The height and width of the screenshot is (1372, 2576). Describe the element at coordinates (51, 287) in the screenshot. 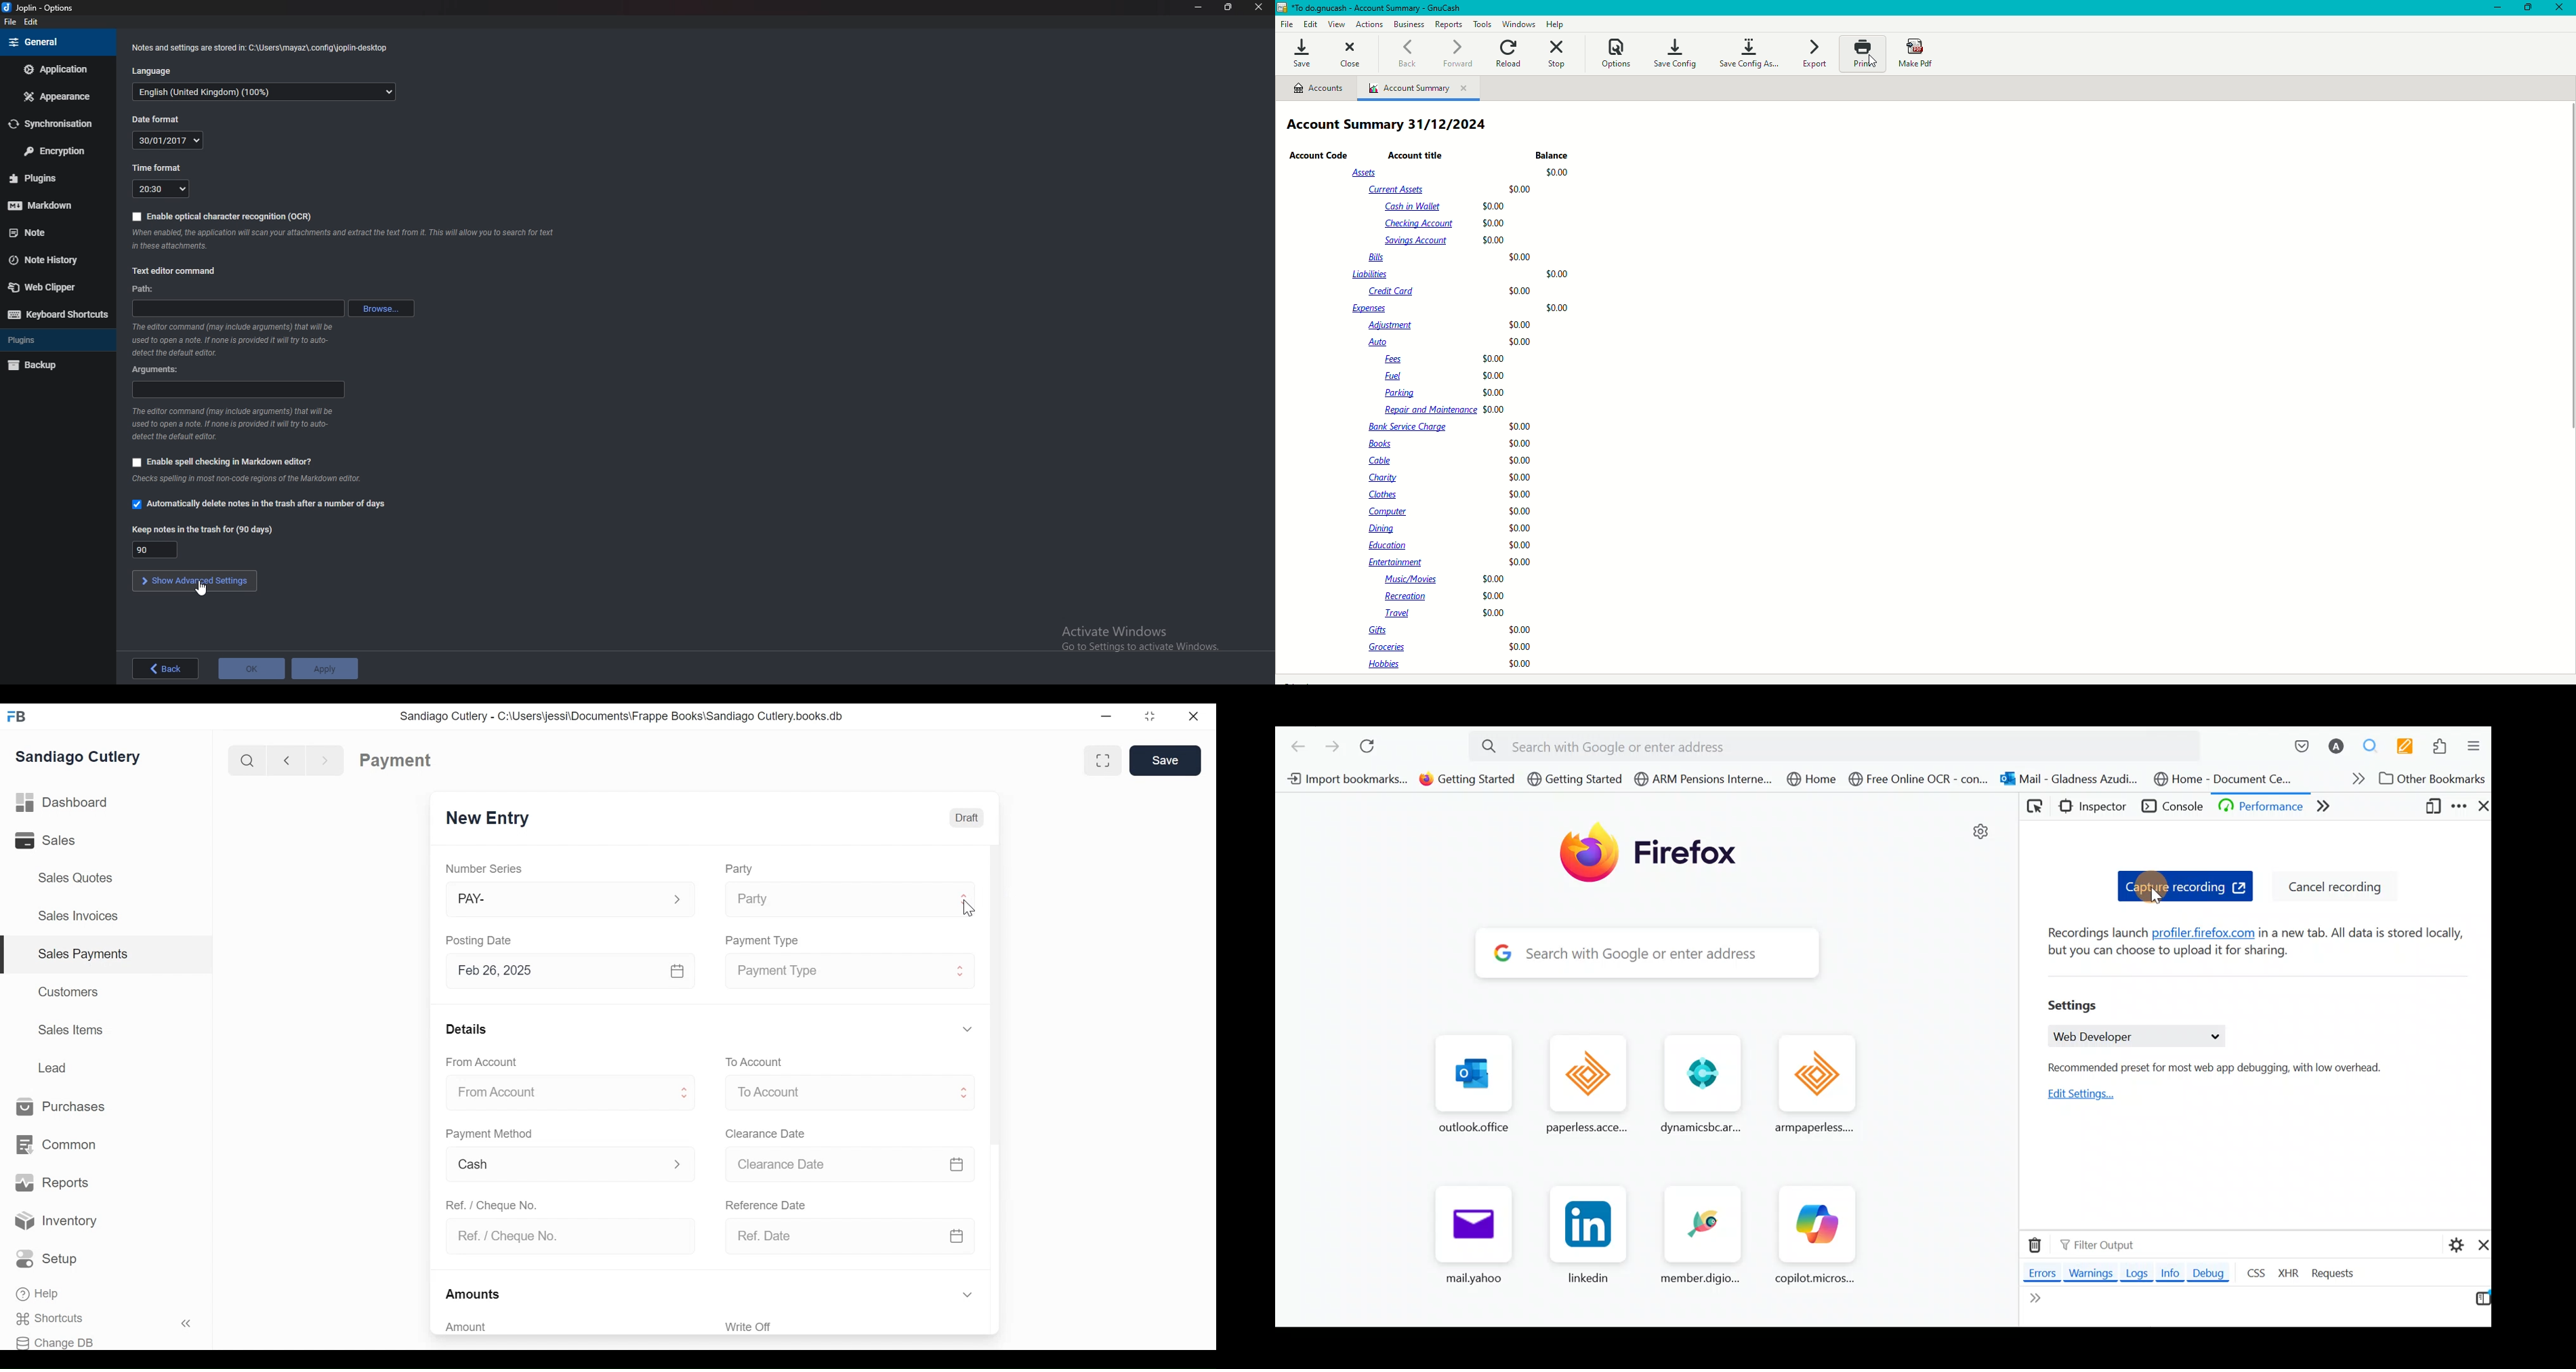

I see `Web clipper` at that location.